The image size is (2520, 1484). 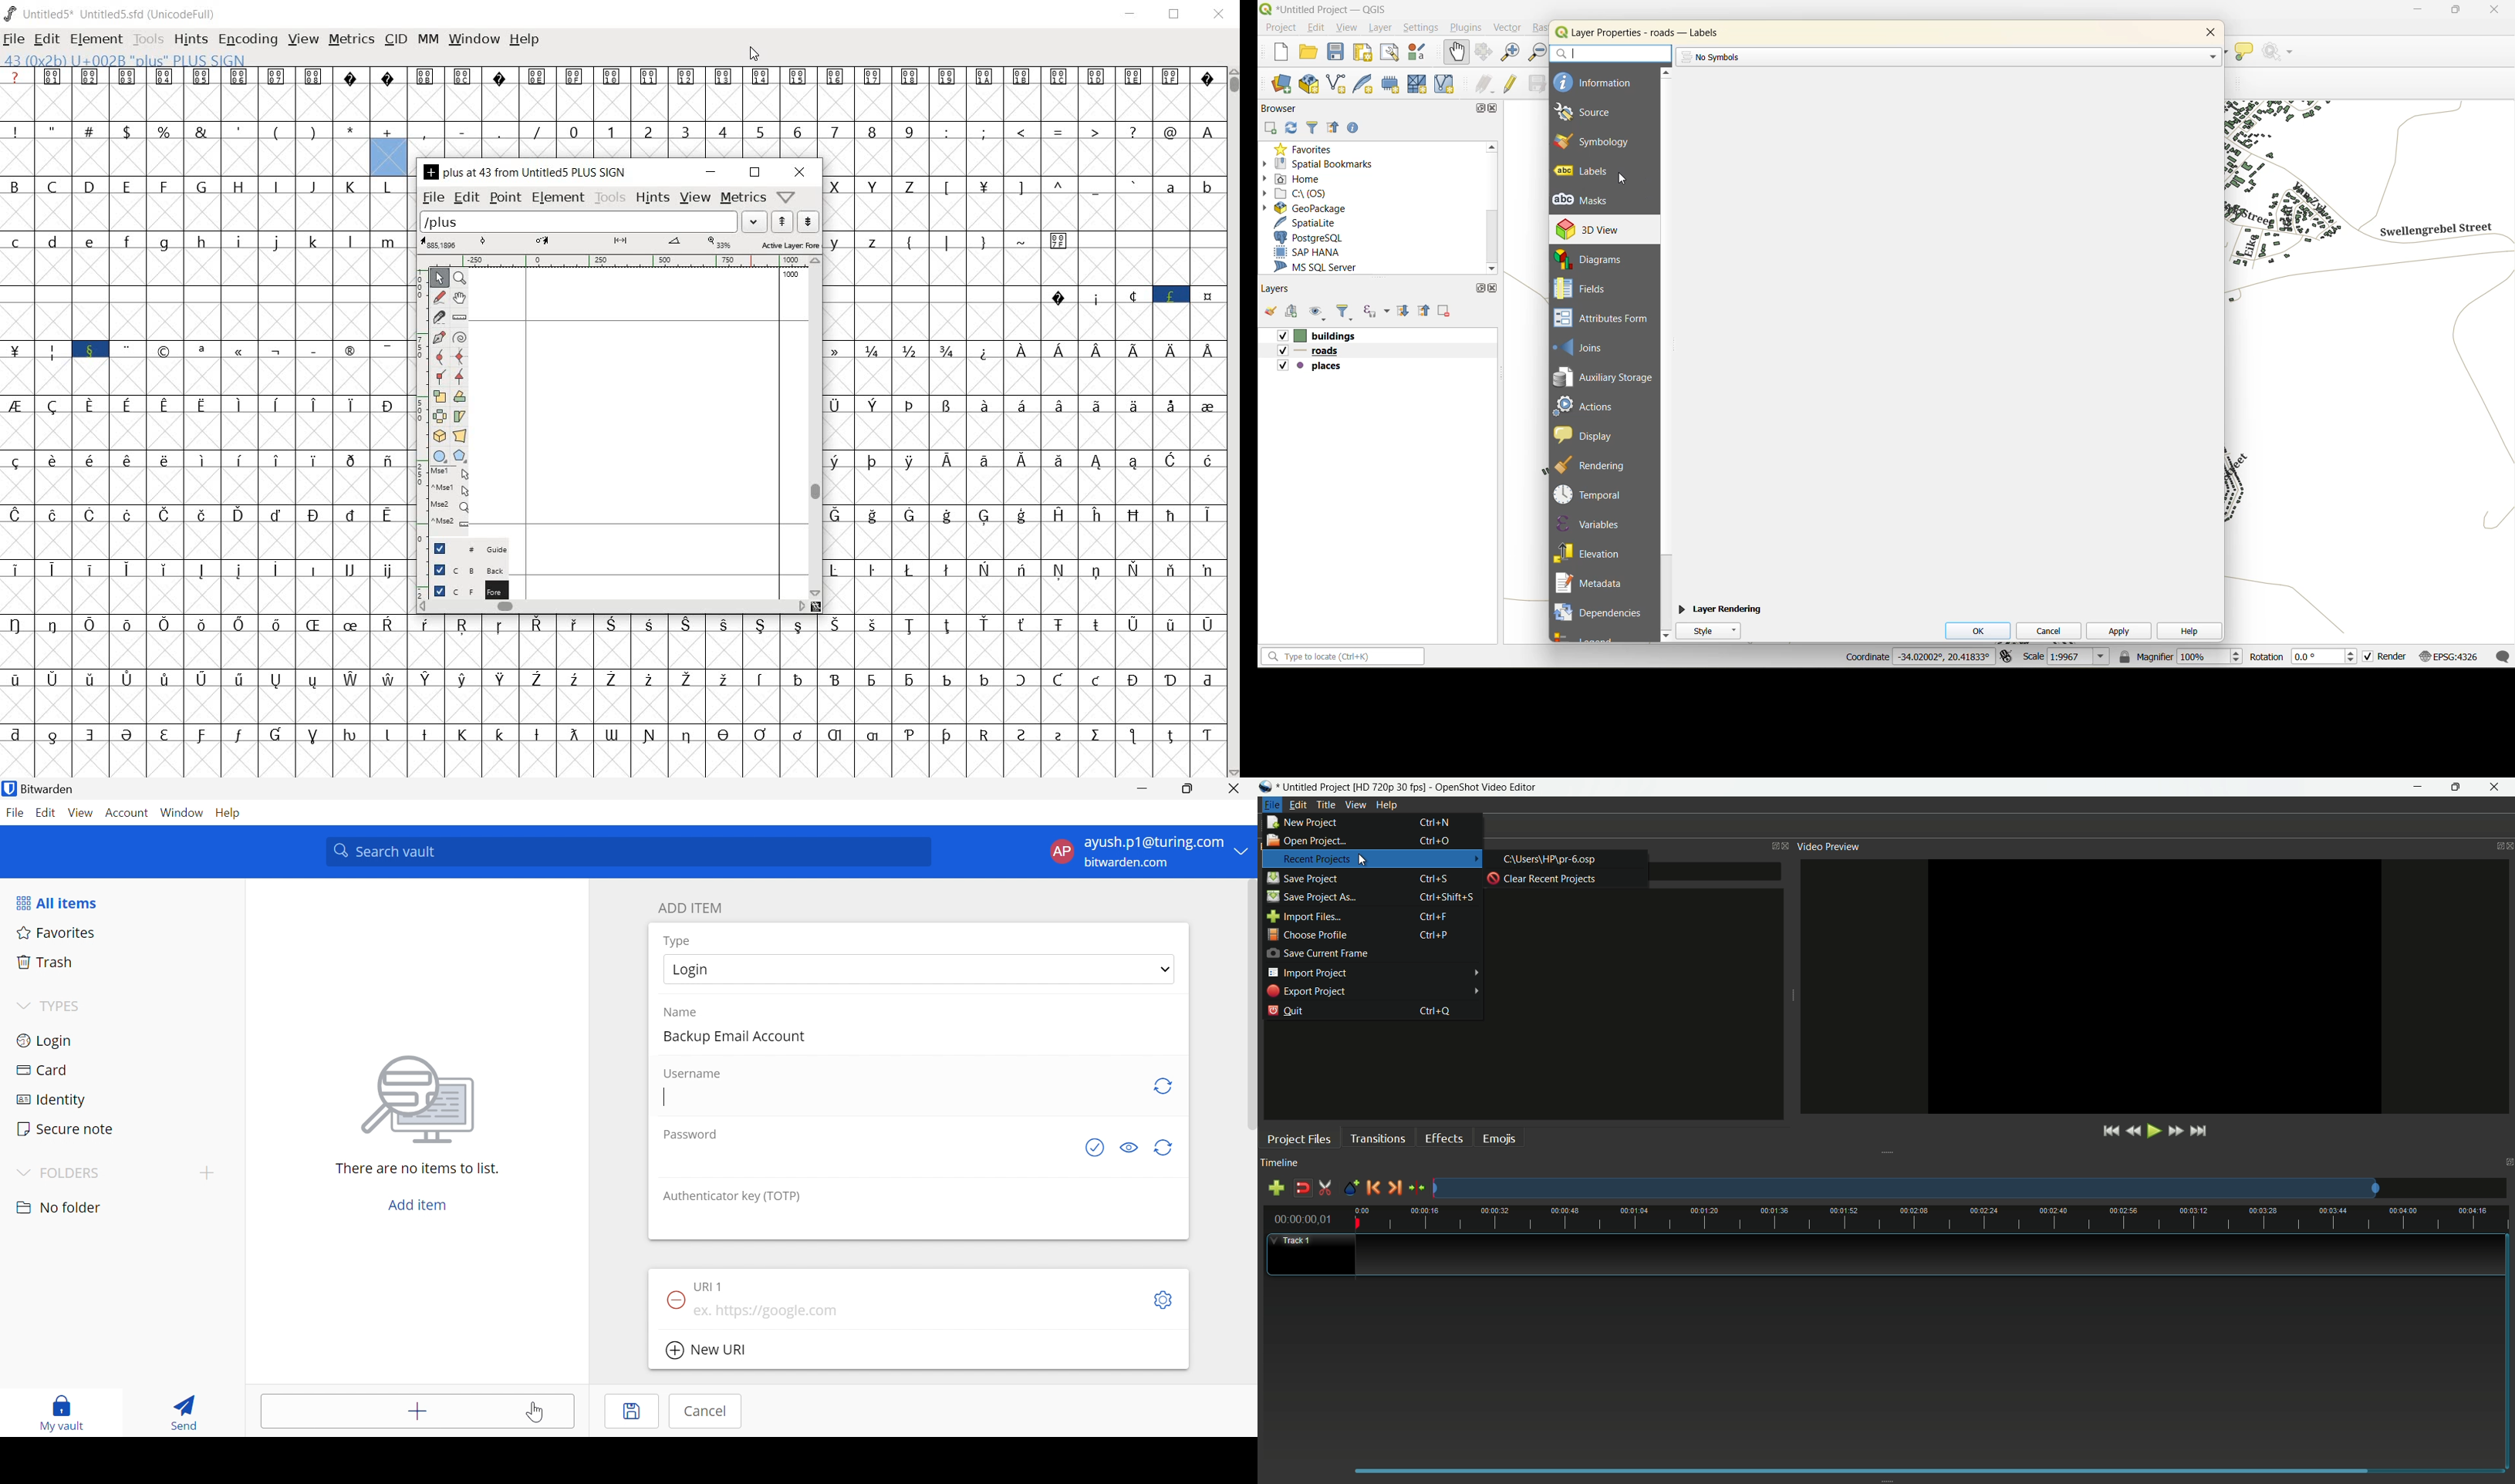 What do you see at coordinates (1152, 842) in the screenshot?
I see `ayush.p1@gmail.com` at bounding box center [1152, 842].